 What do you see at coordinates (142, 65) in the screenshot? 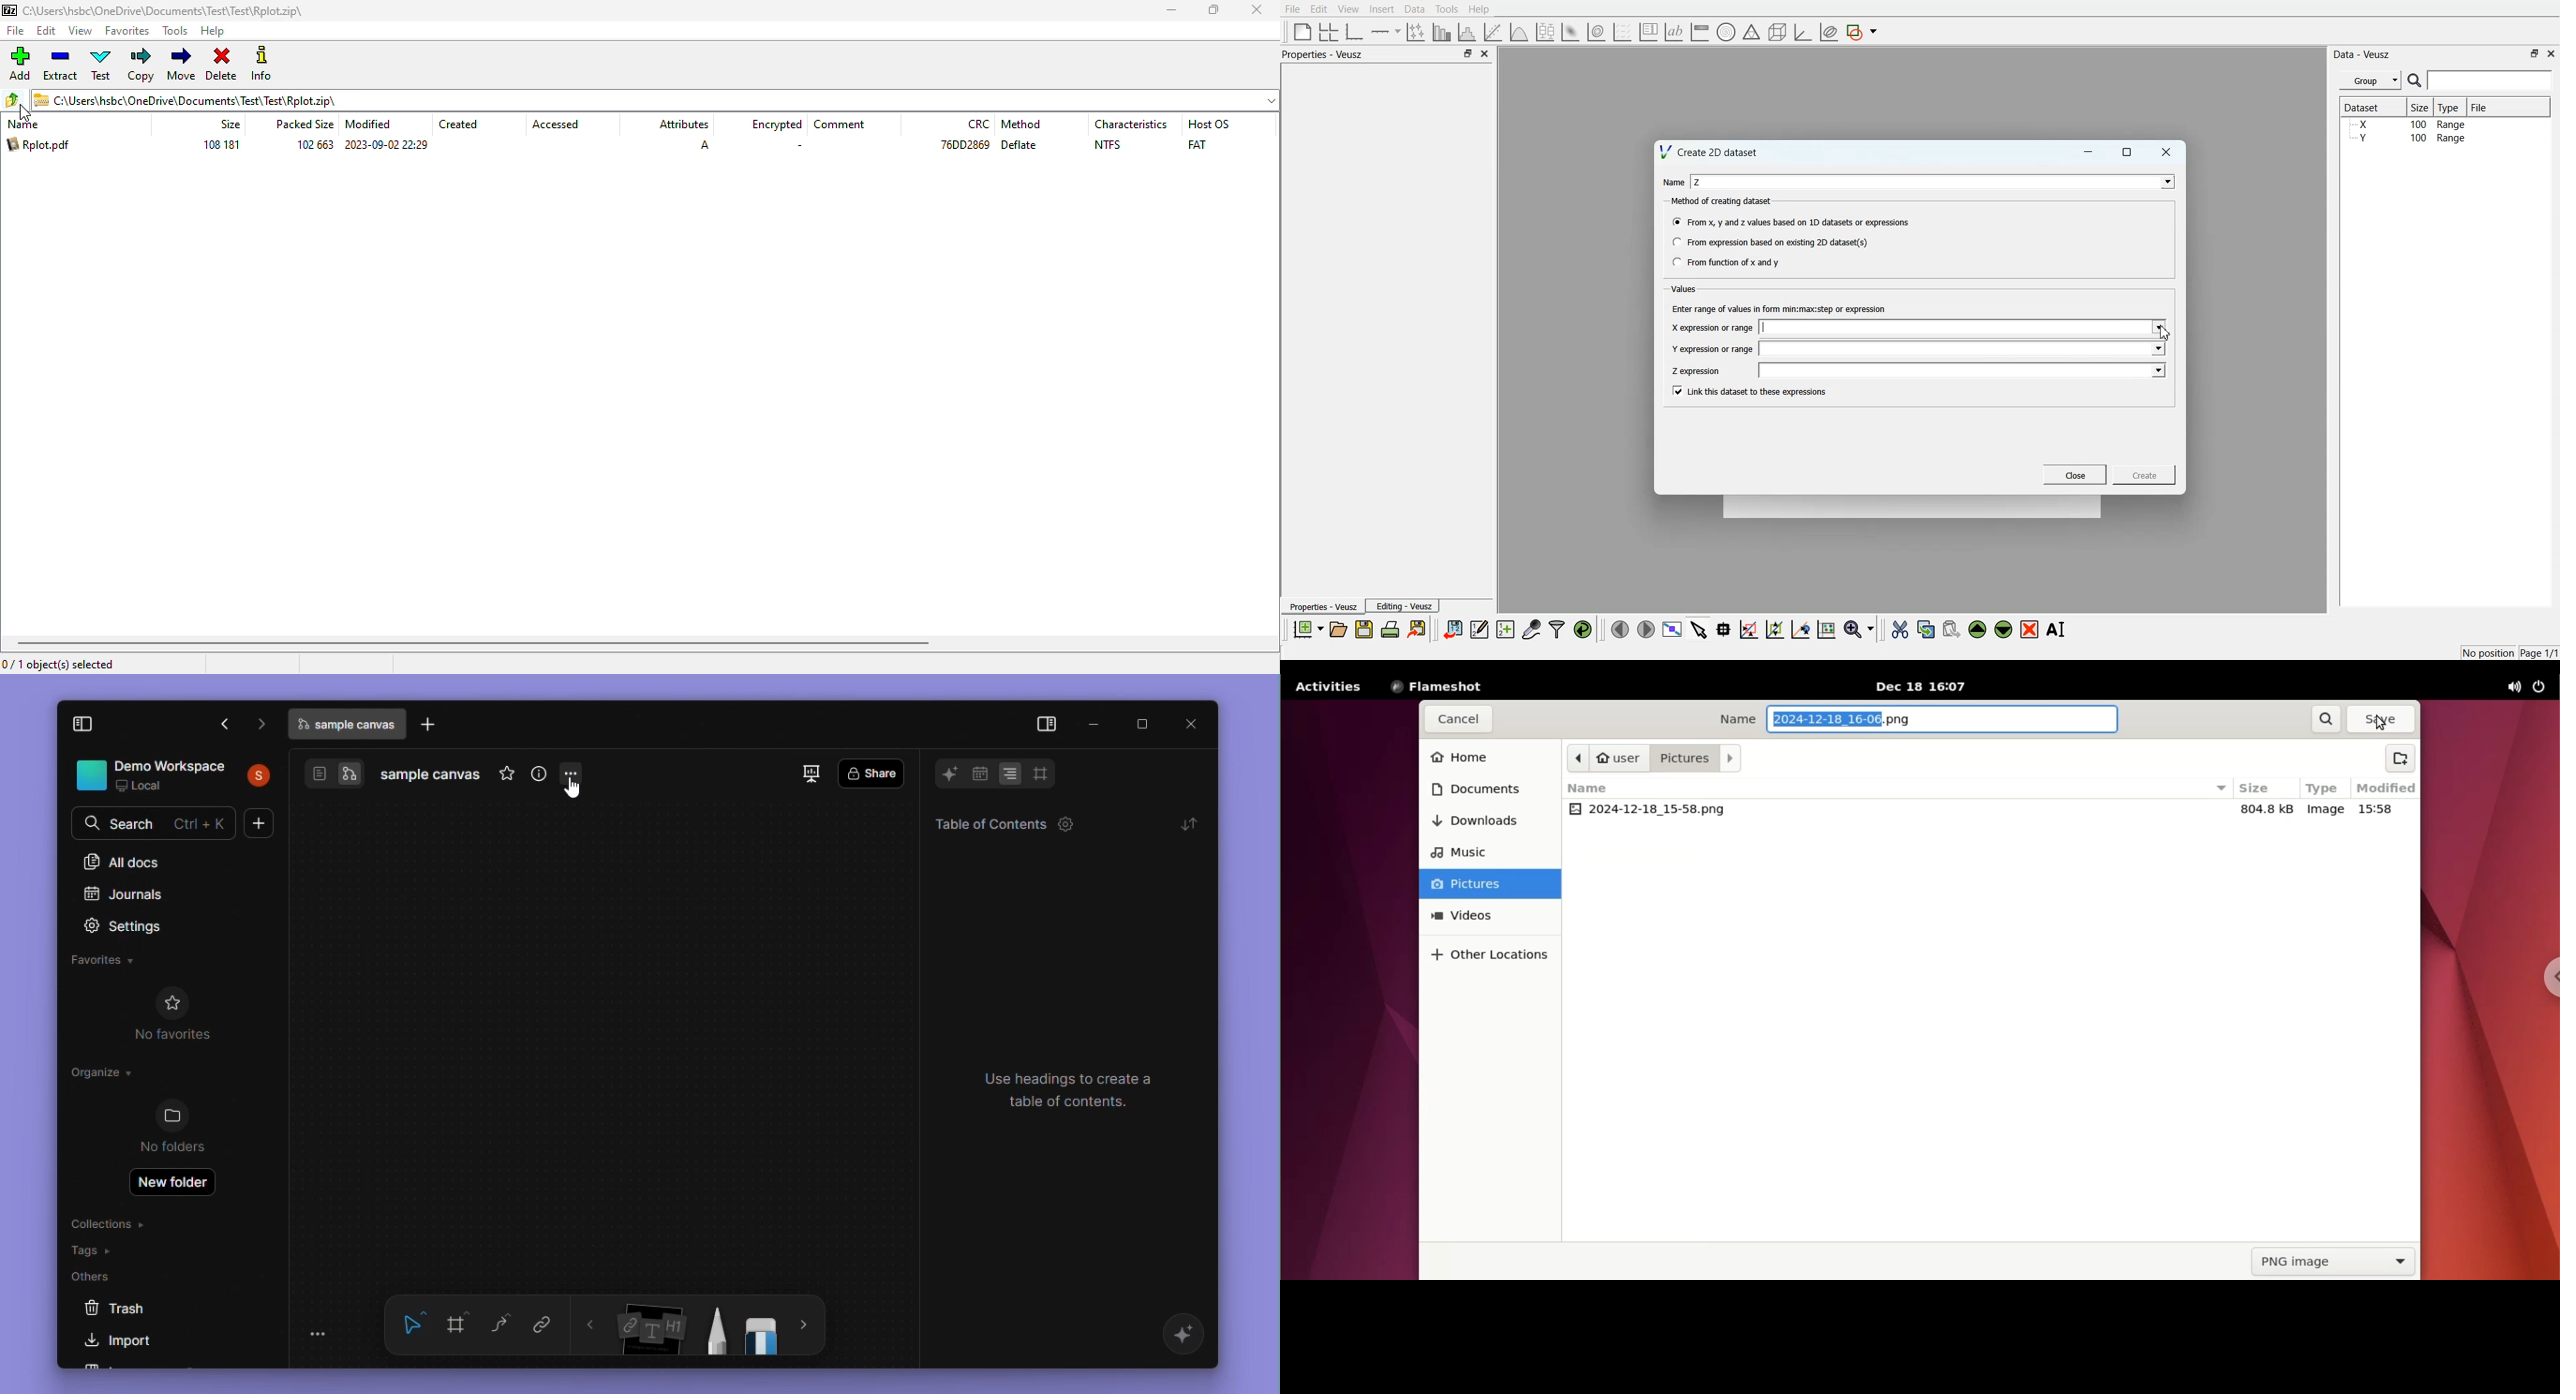
I see `copy` at bounding box center [142, 65].